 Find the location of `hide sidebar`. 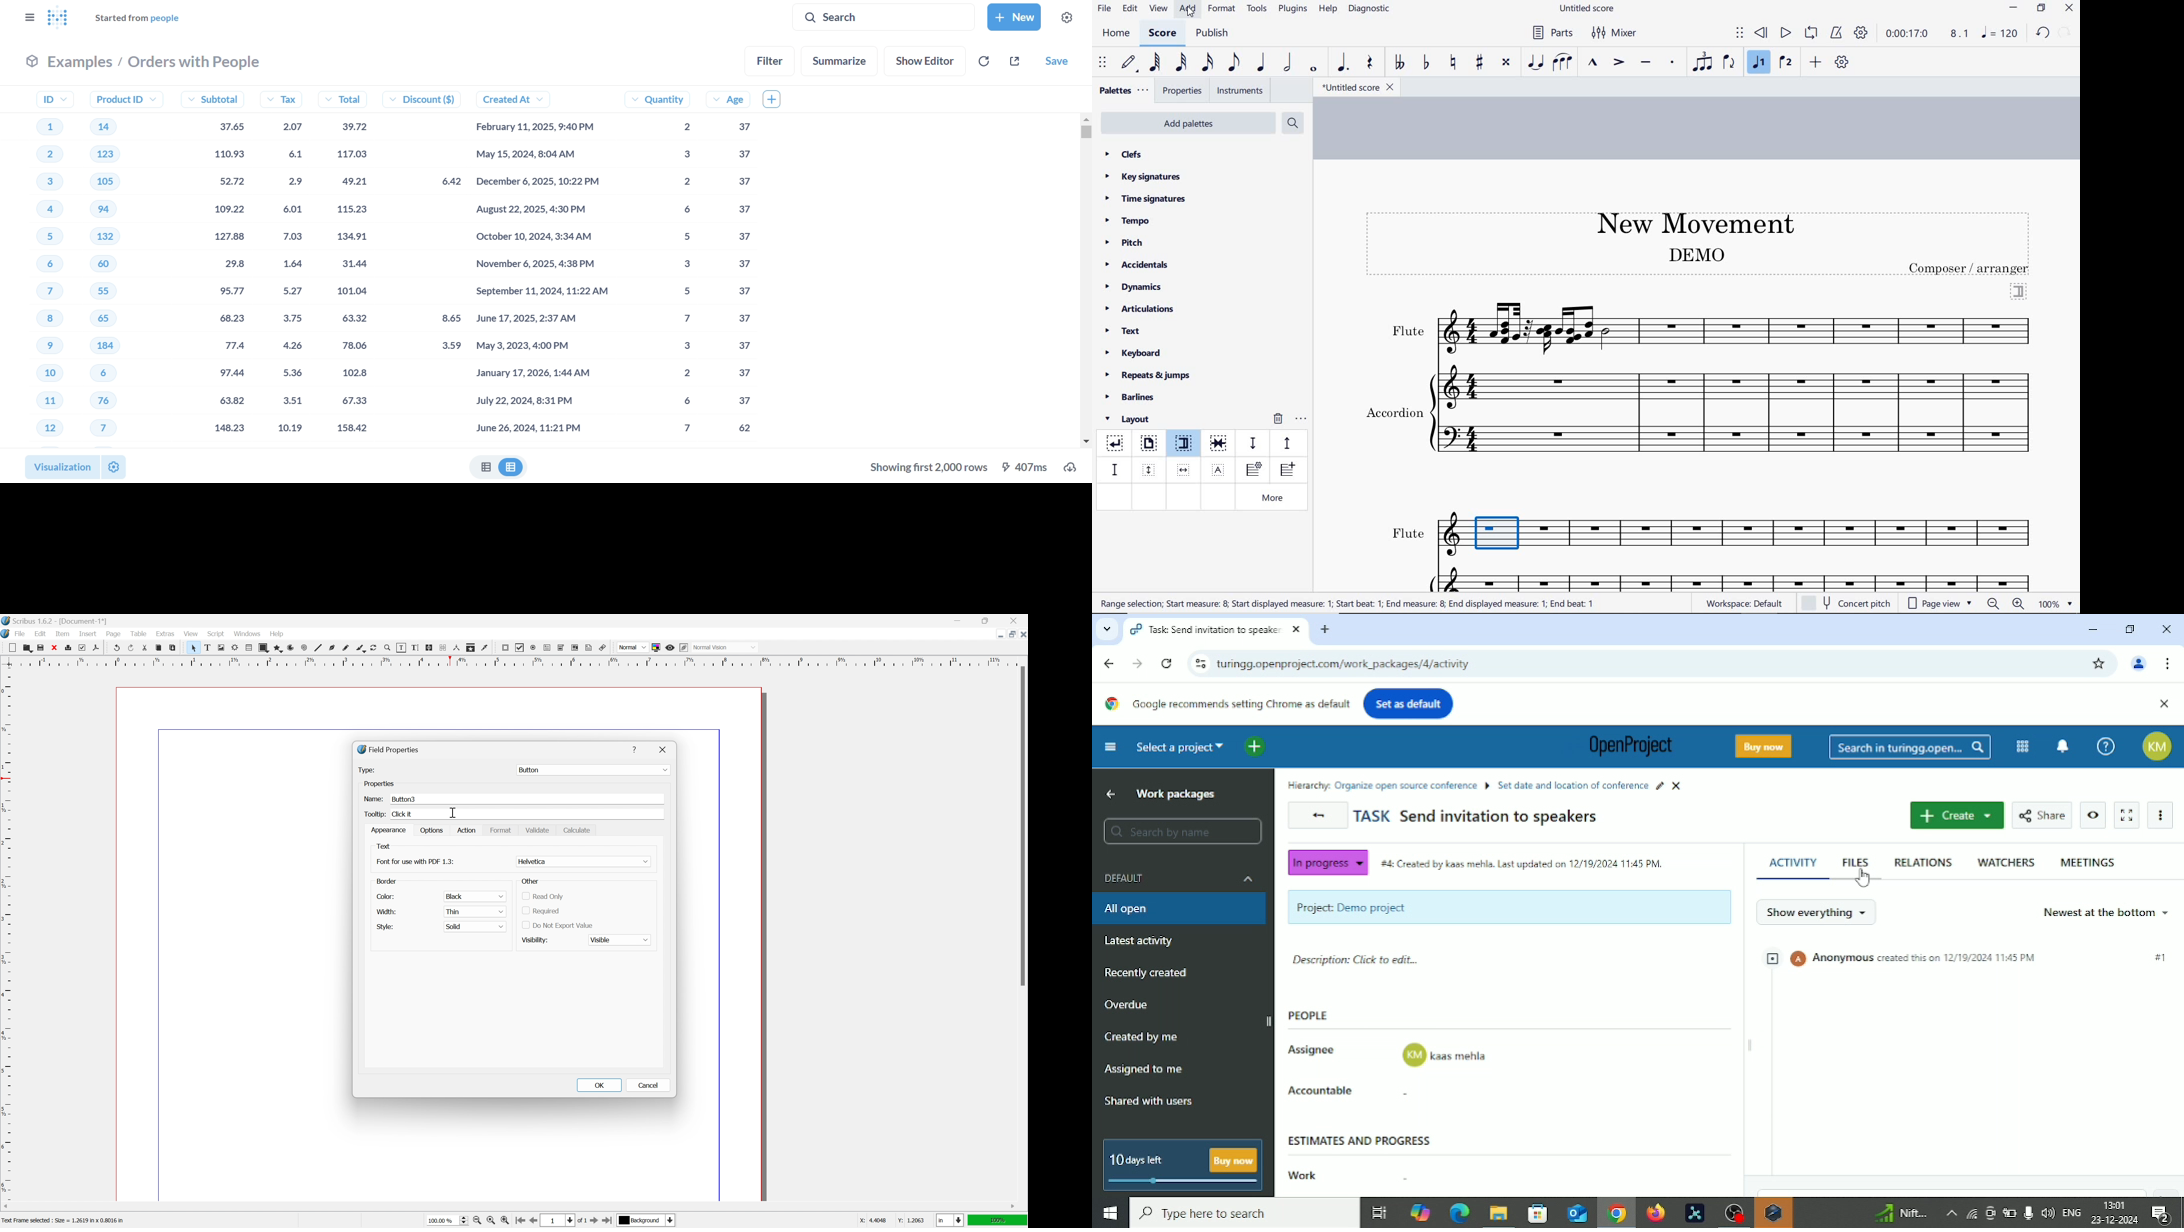

hide sidebar is located at coordinates (1270, 1020).